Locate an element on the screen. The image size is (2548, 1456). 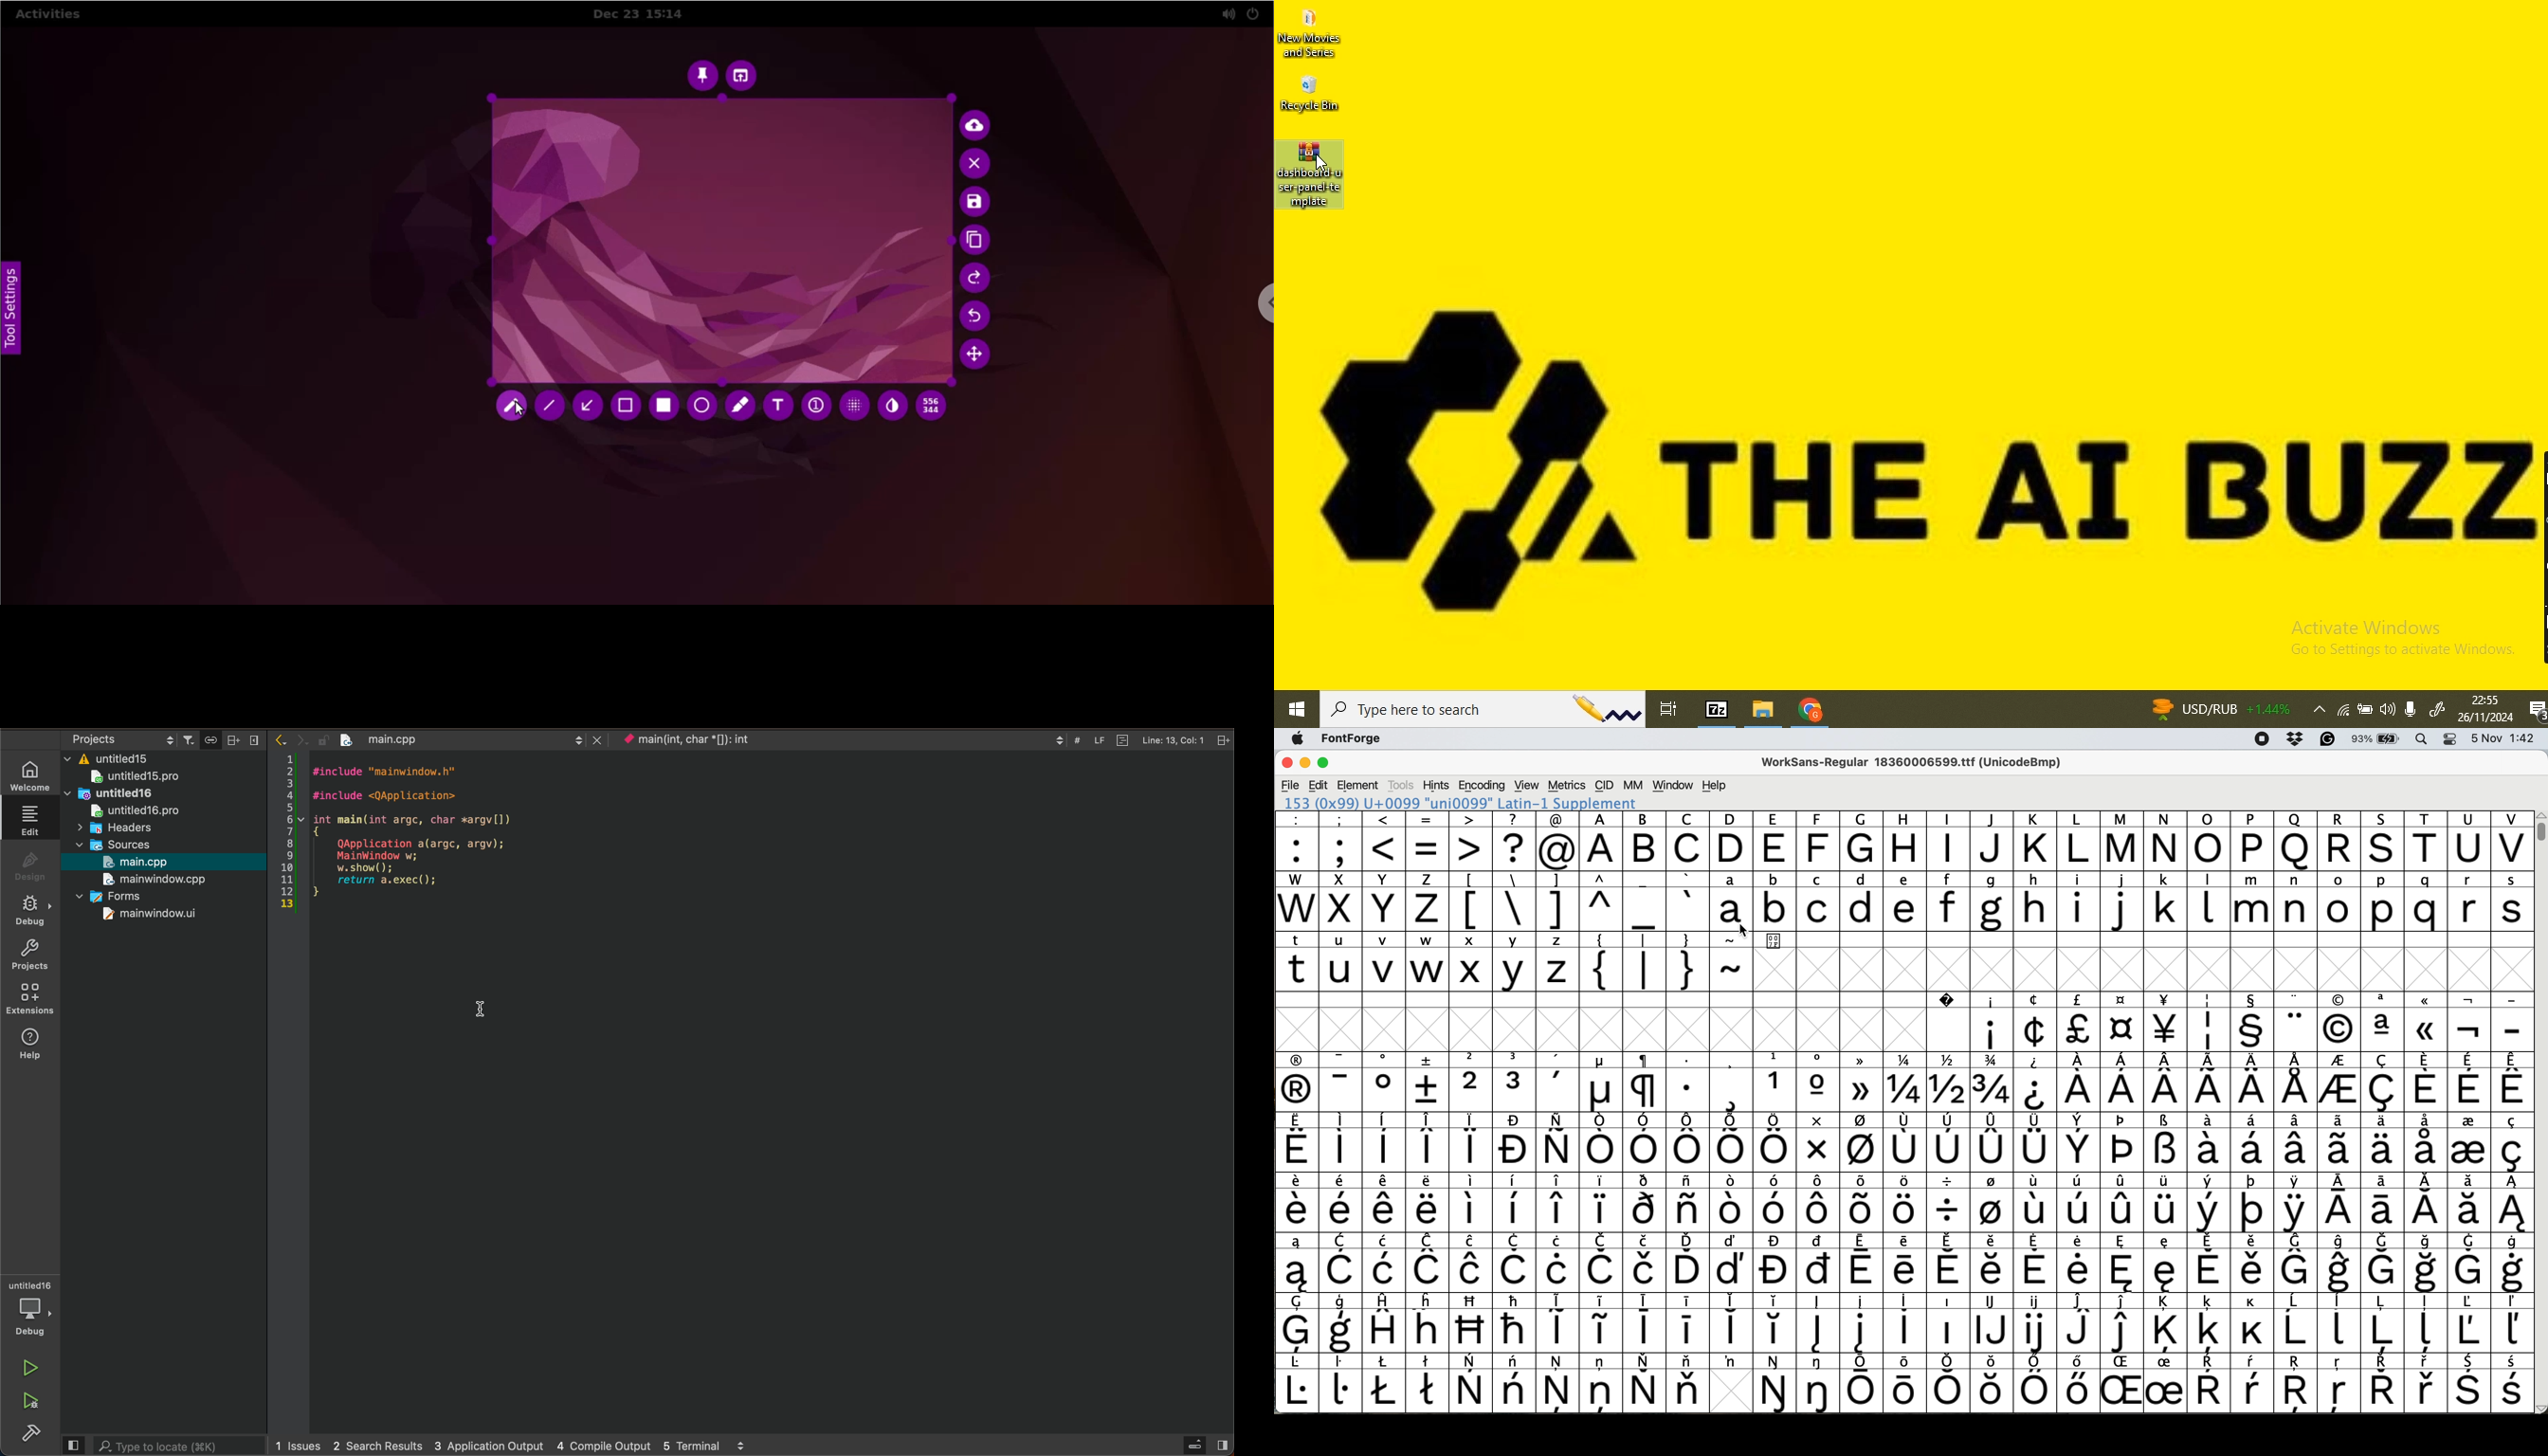
@ is located at coordinates (1558, 841).